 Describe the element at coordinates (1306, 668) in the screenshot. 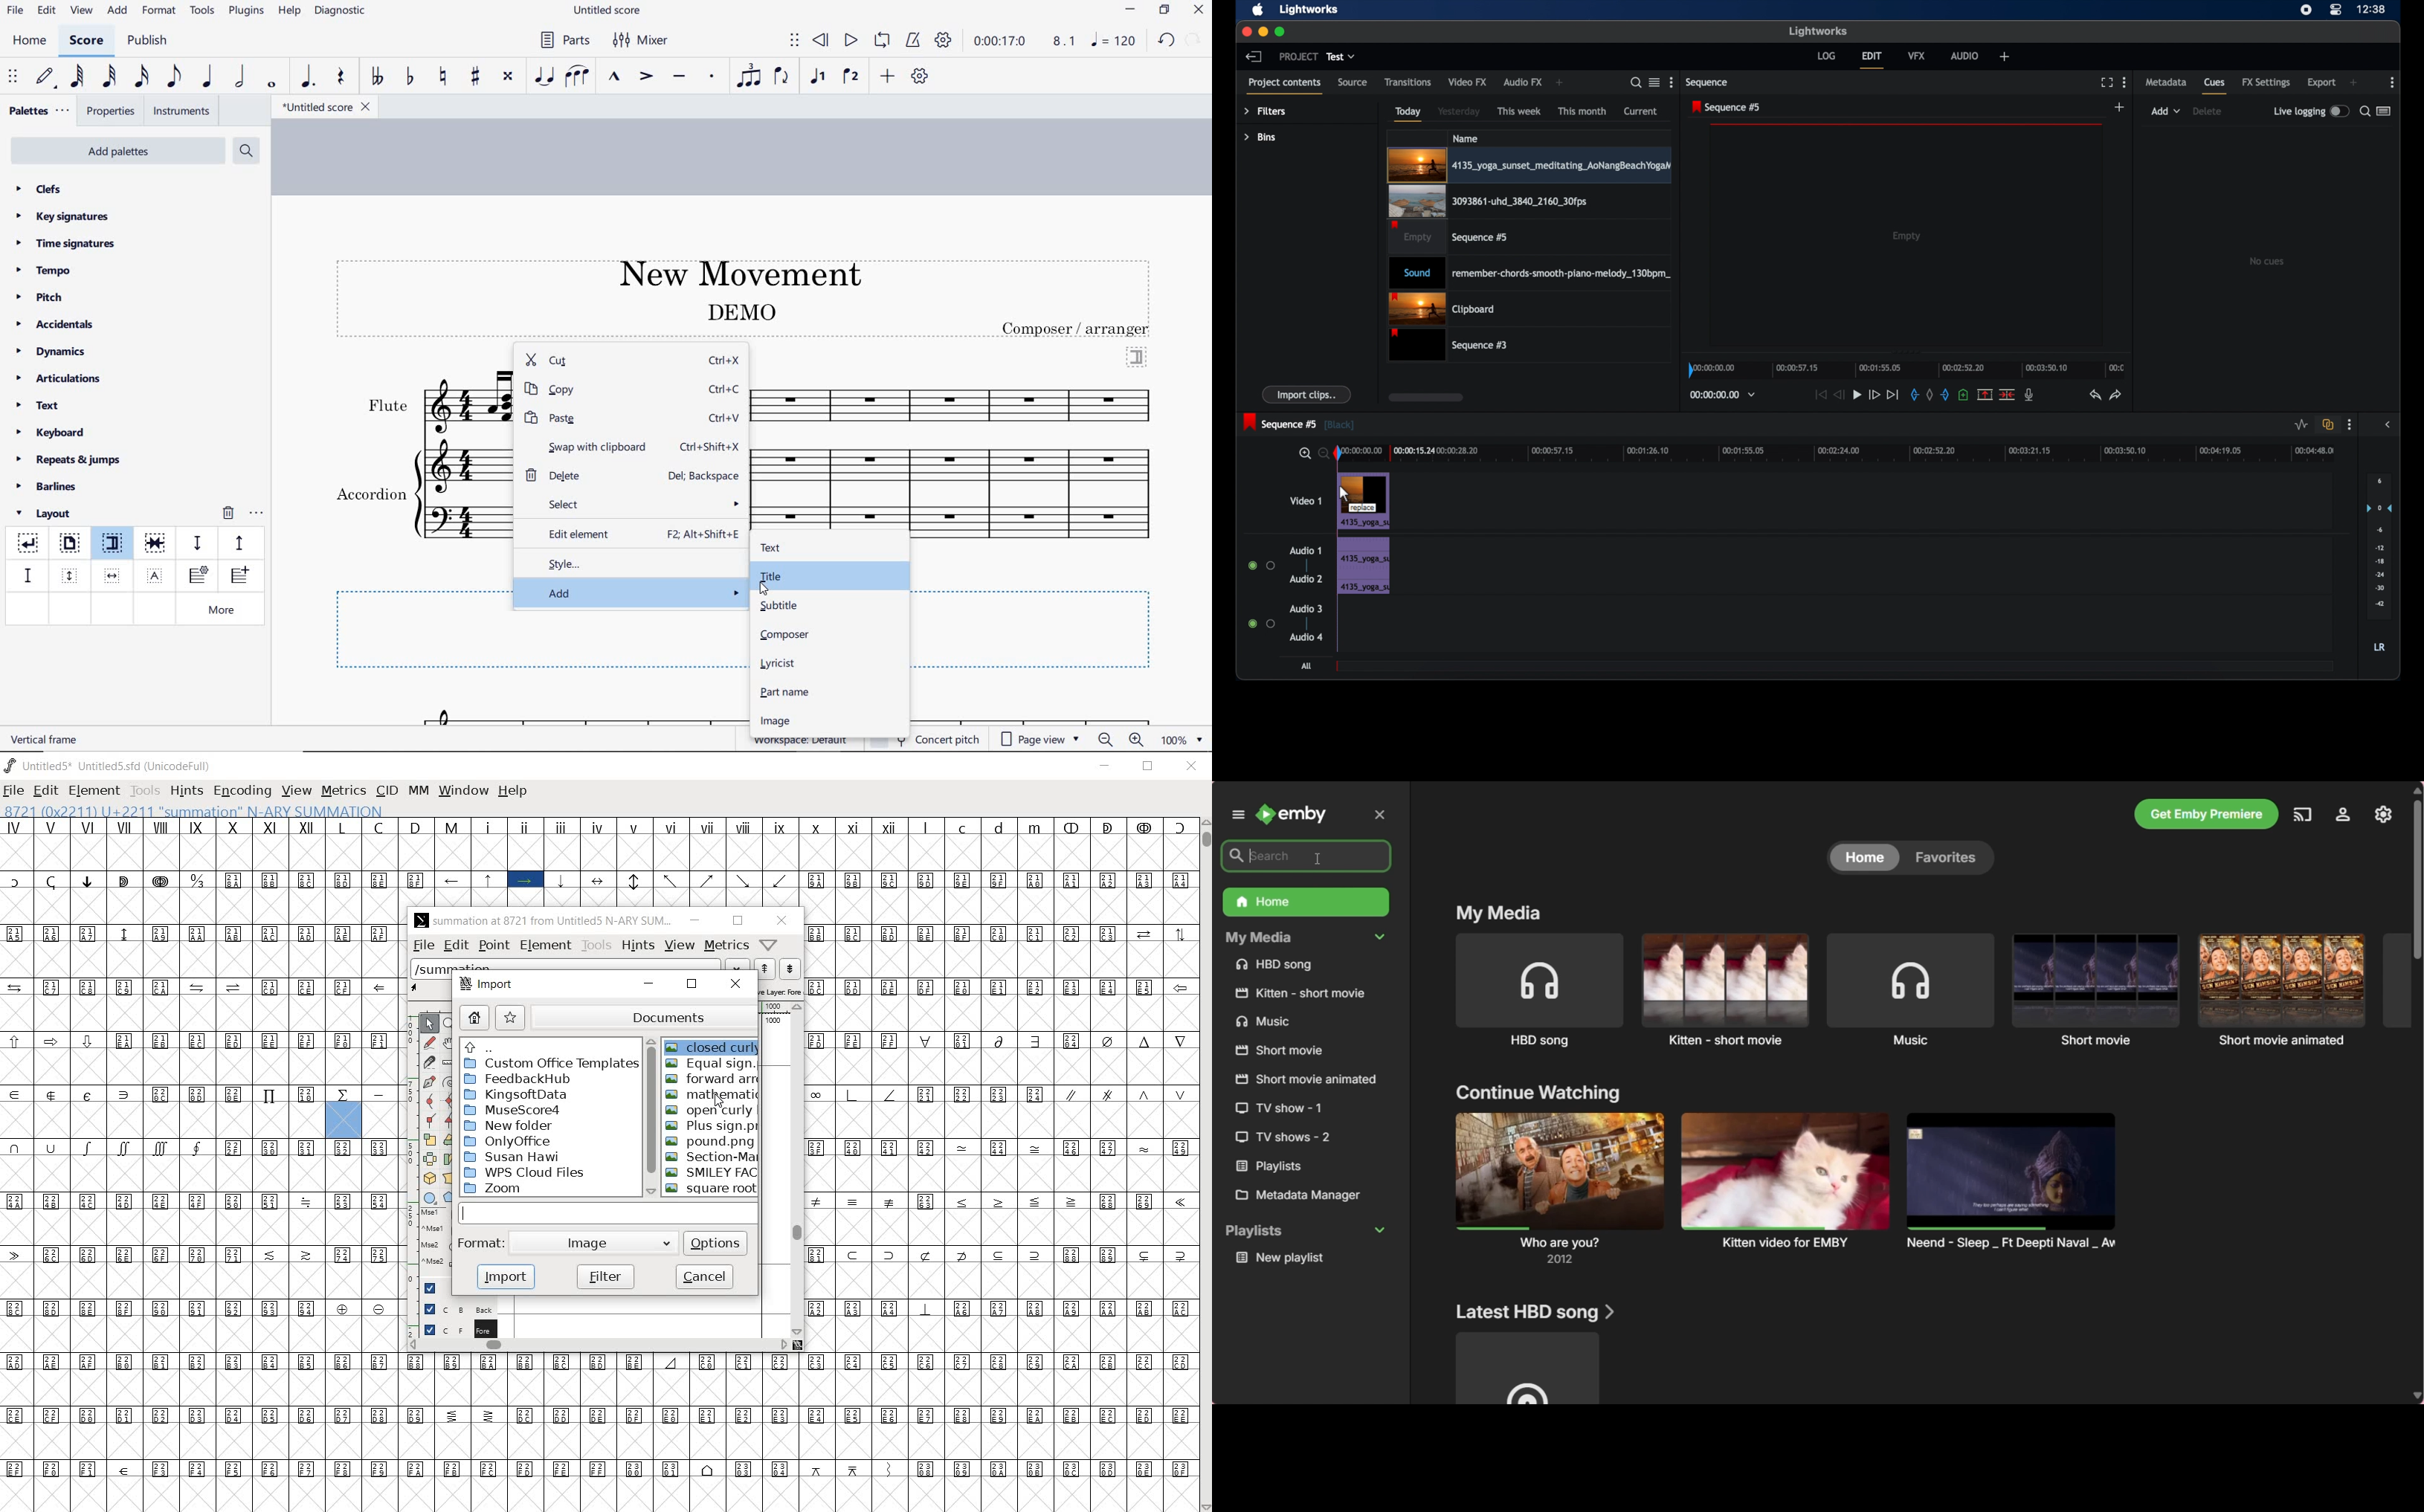

I see `All` at that location.